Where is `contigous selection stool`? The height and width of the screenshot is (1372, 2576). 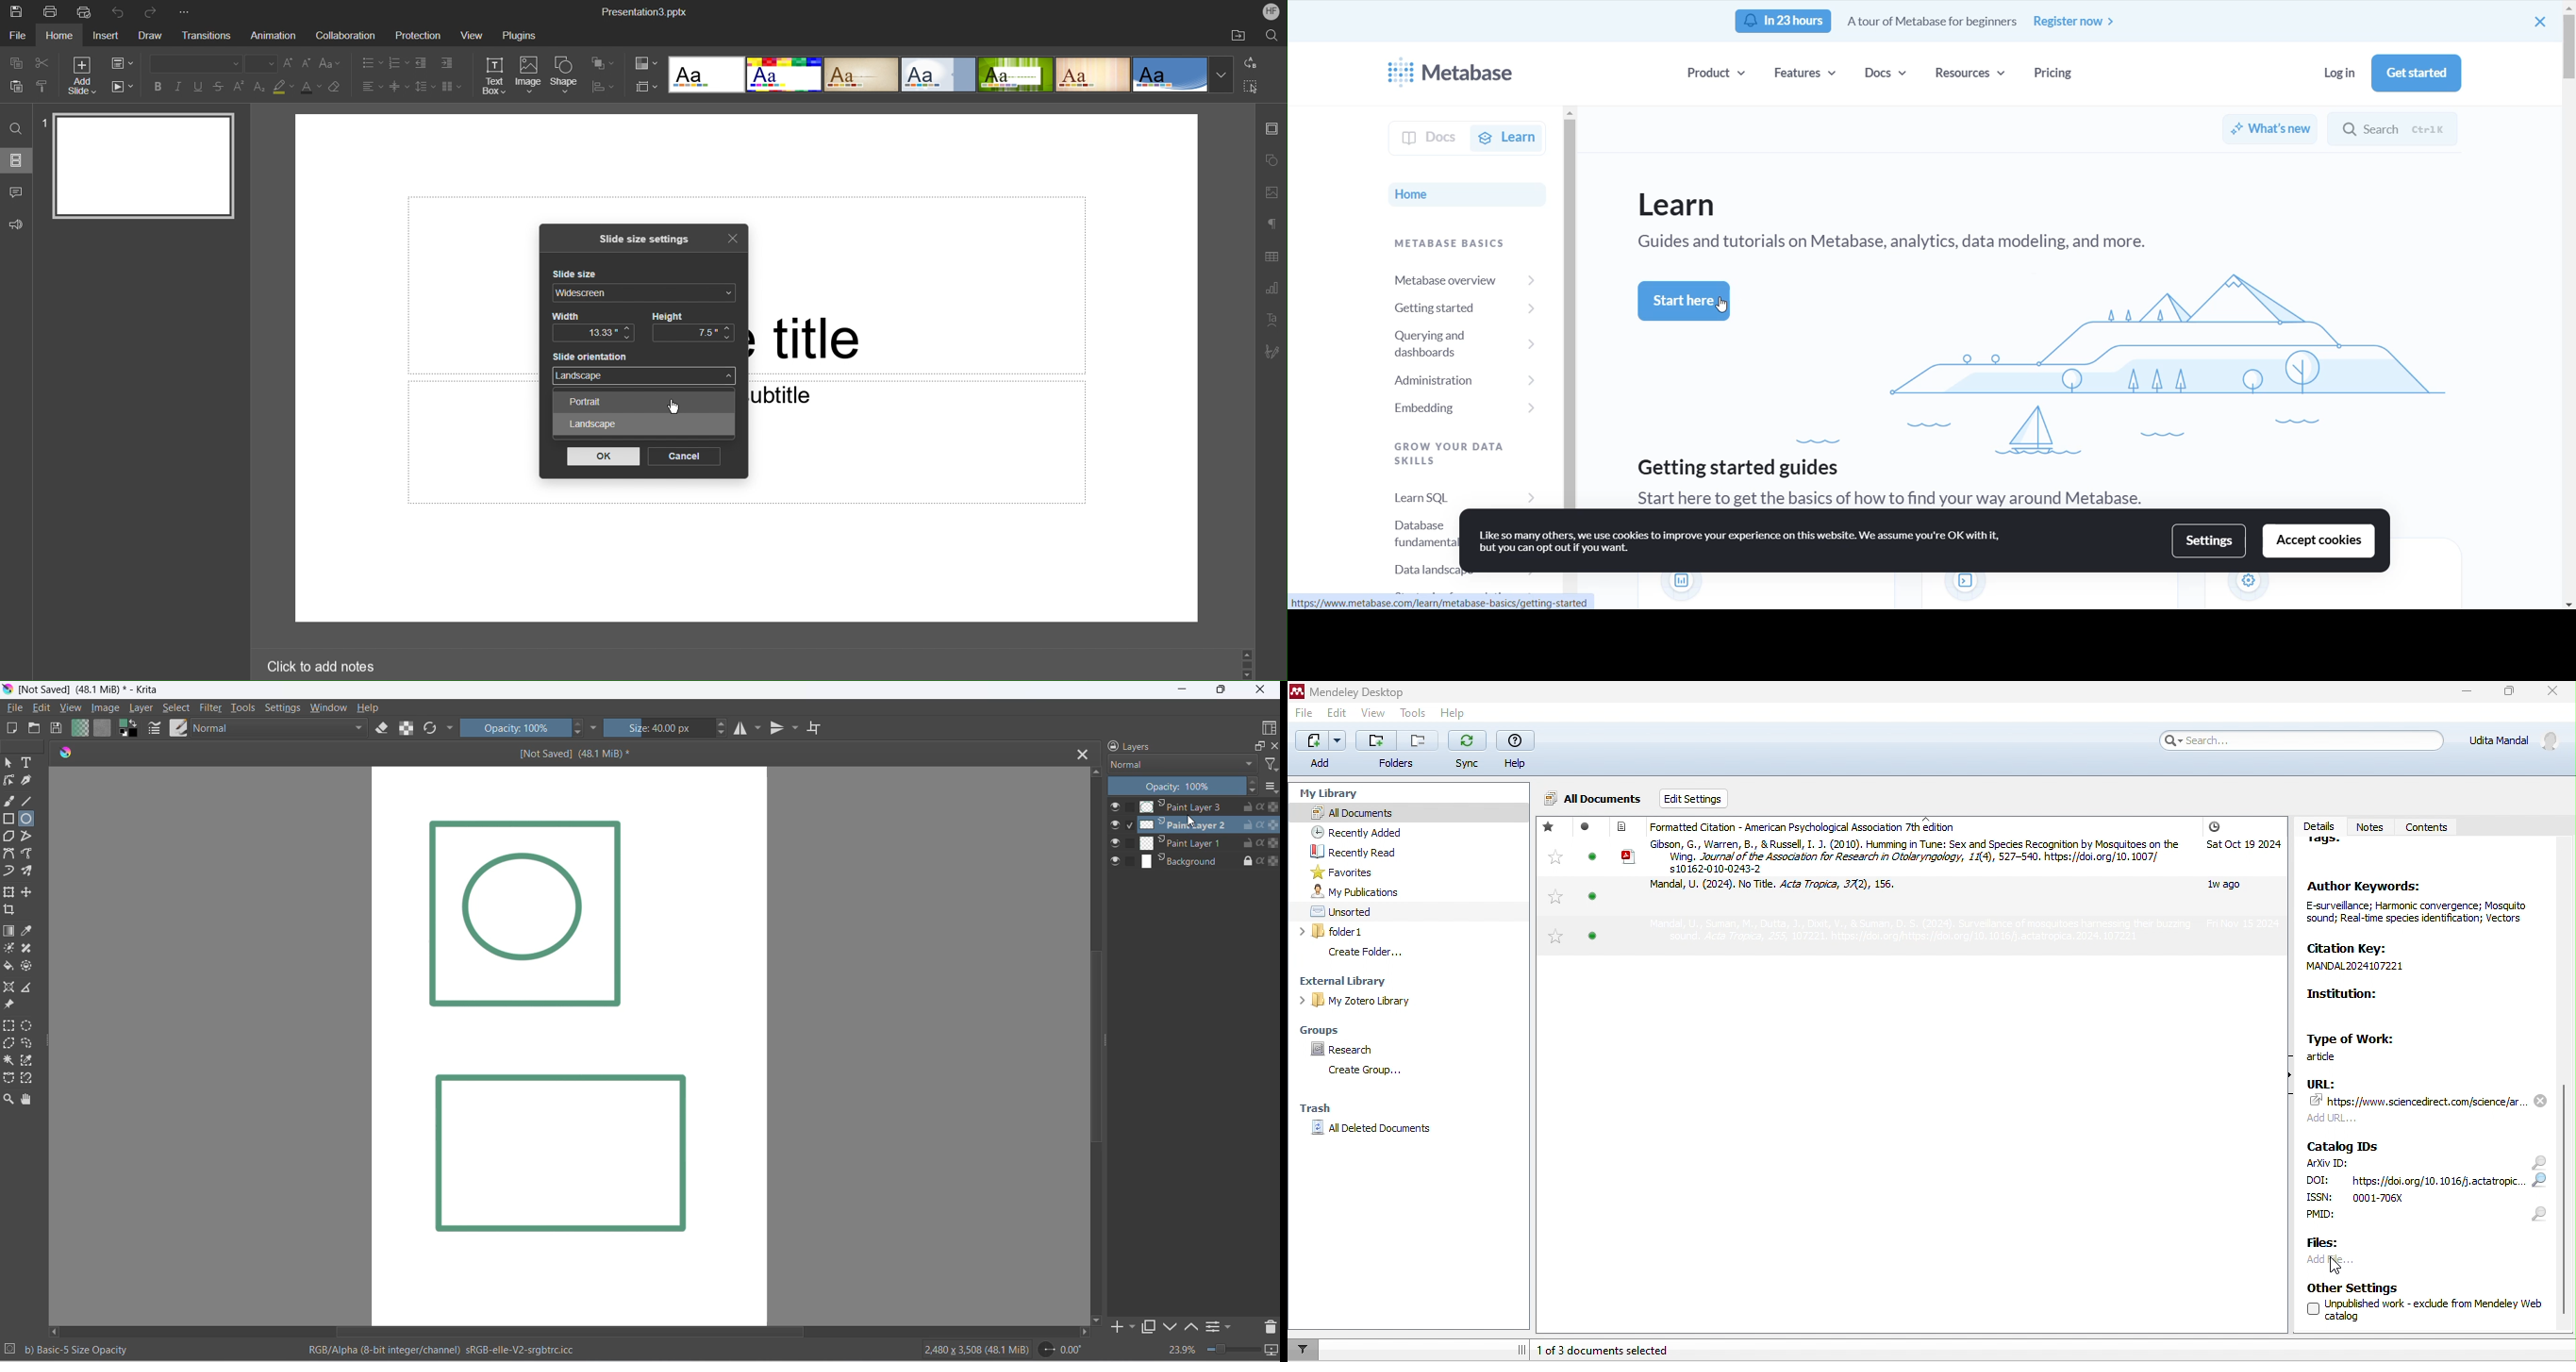 contigous selection stool is located at coordinates (9, 1060).